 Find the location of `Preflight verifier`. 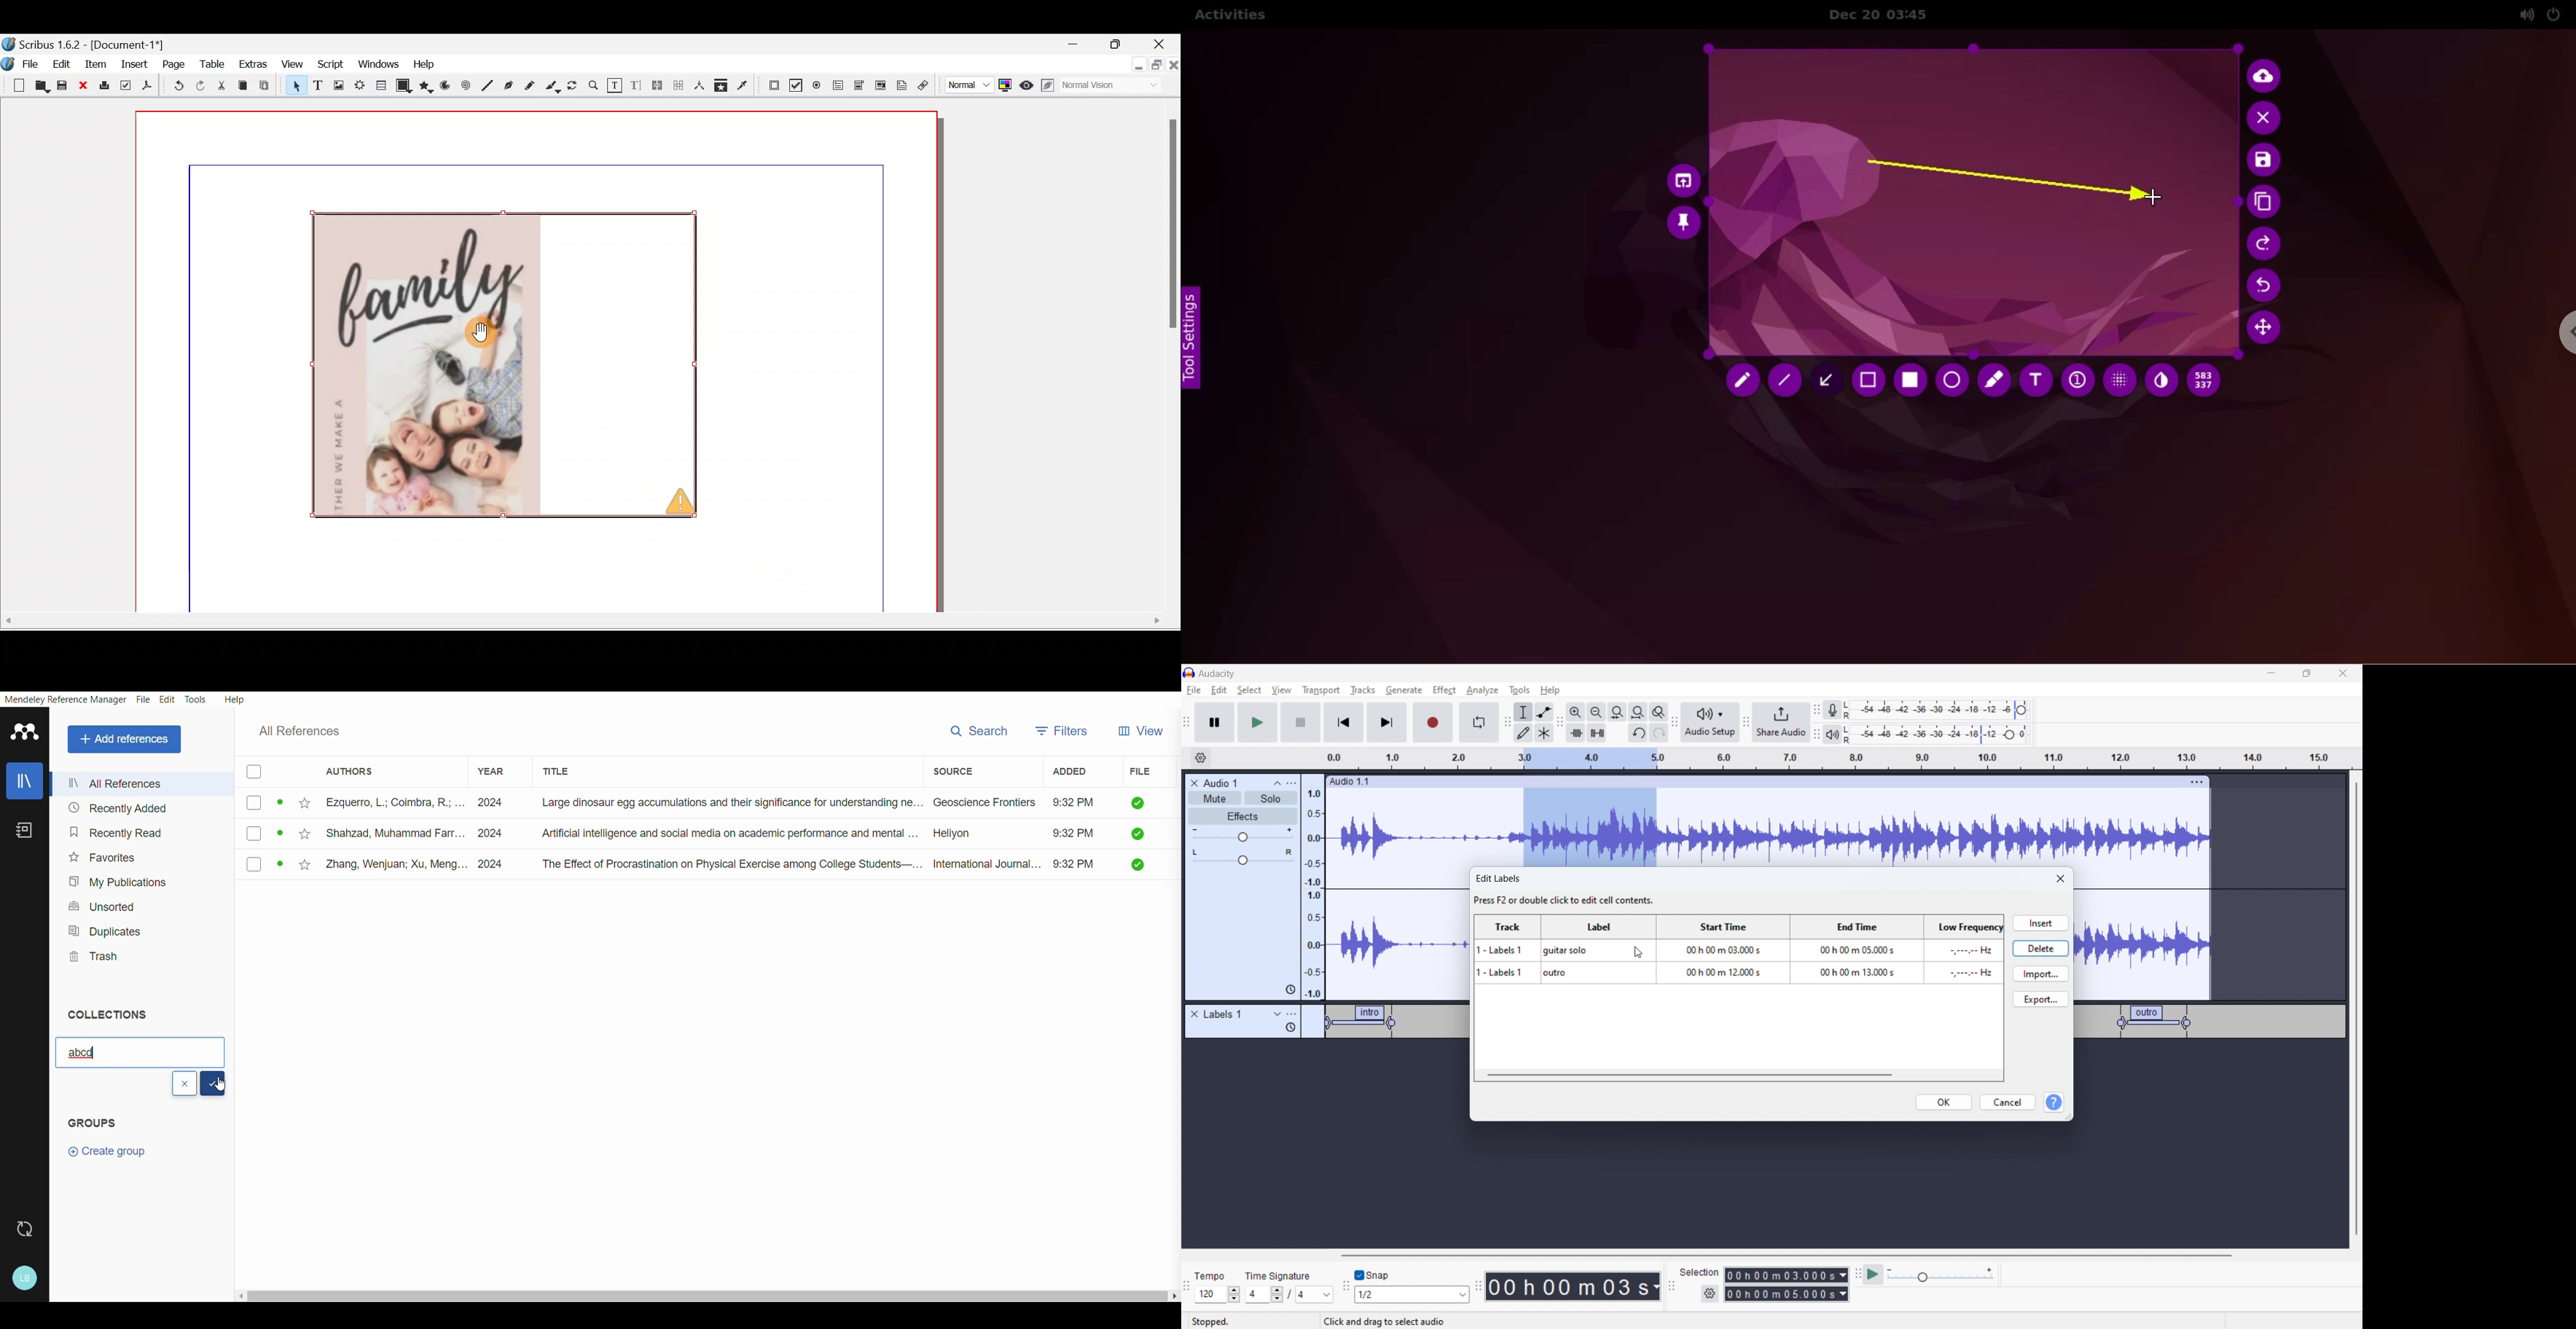

Preflight verifier is located at coordinates (126, 87).